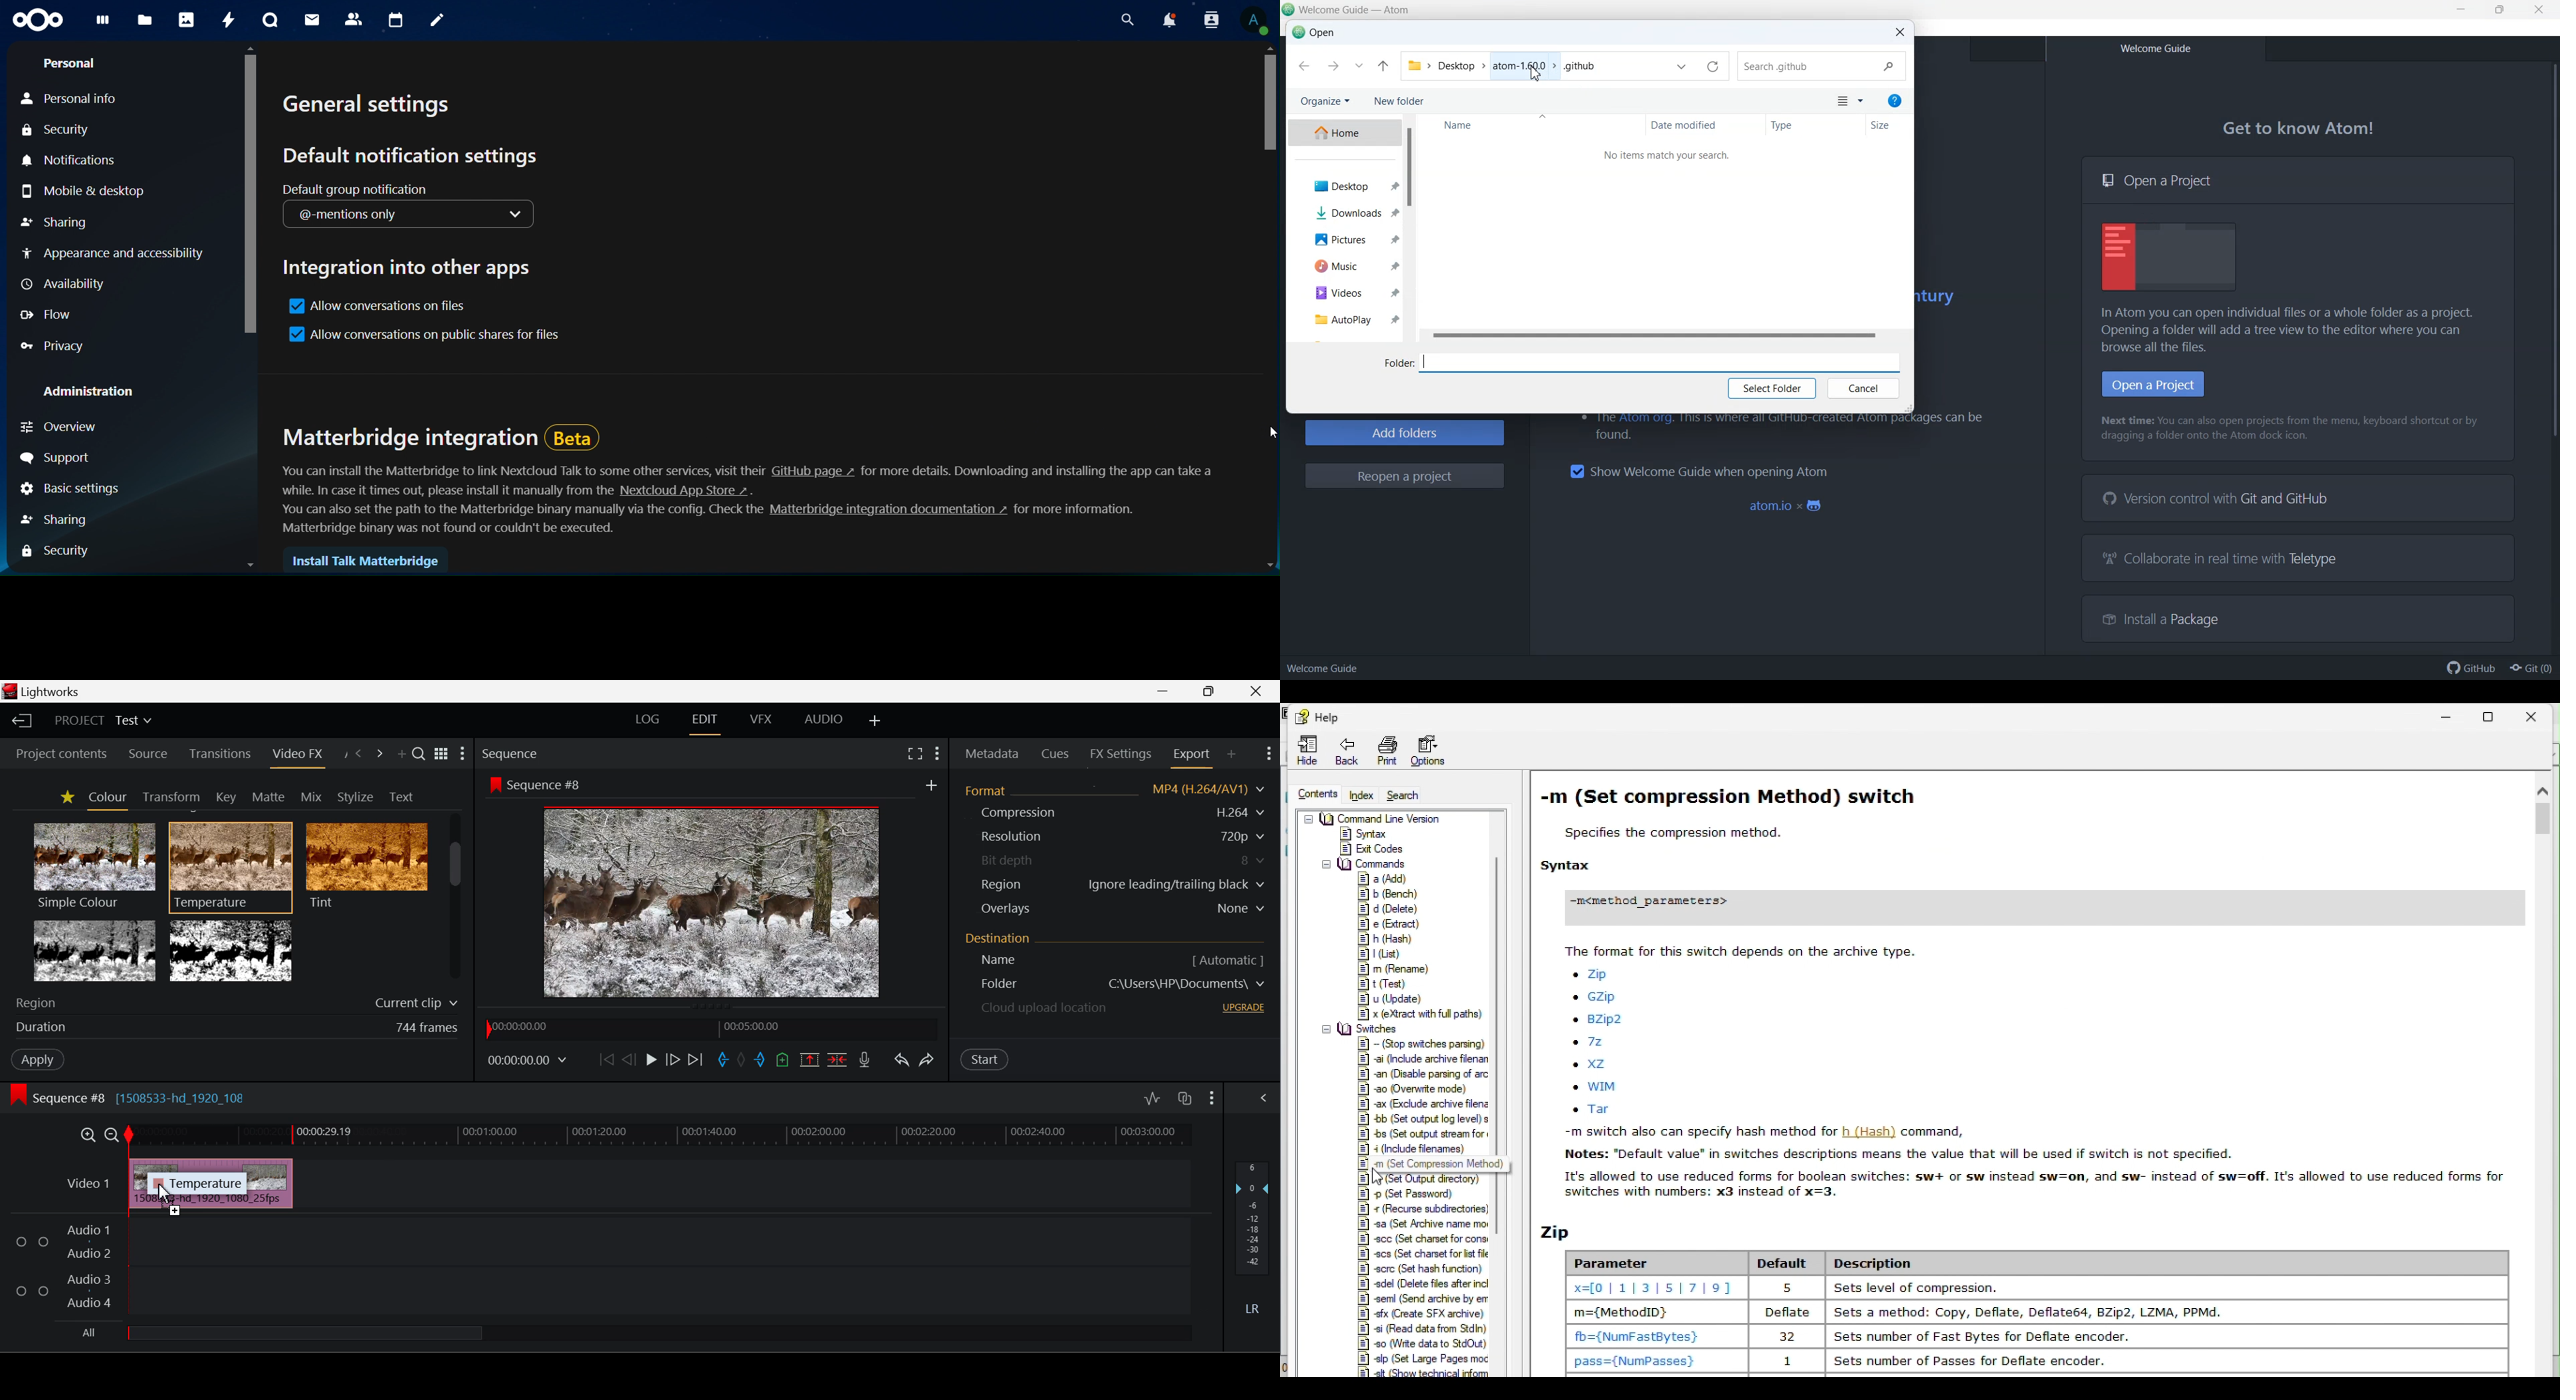 Image resolution: width=2576 pixels, height=1400 pixels. What do you see at coordinates (22, 1241) in the screenshot?
I see `Checkbox` at bounding box center [22, 1241].